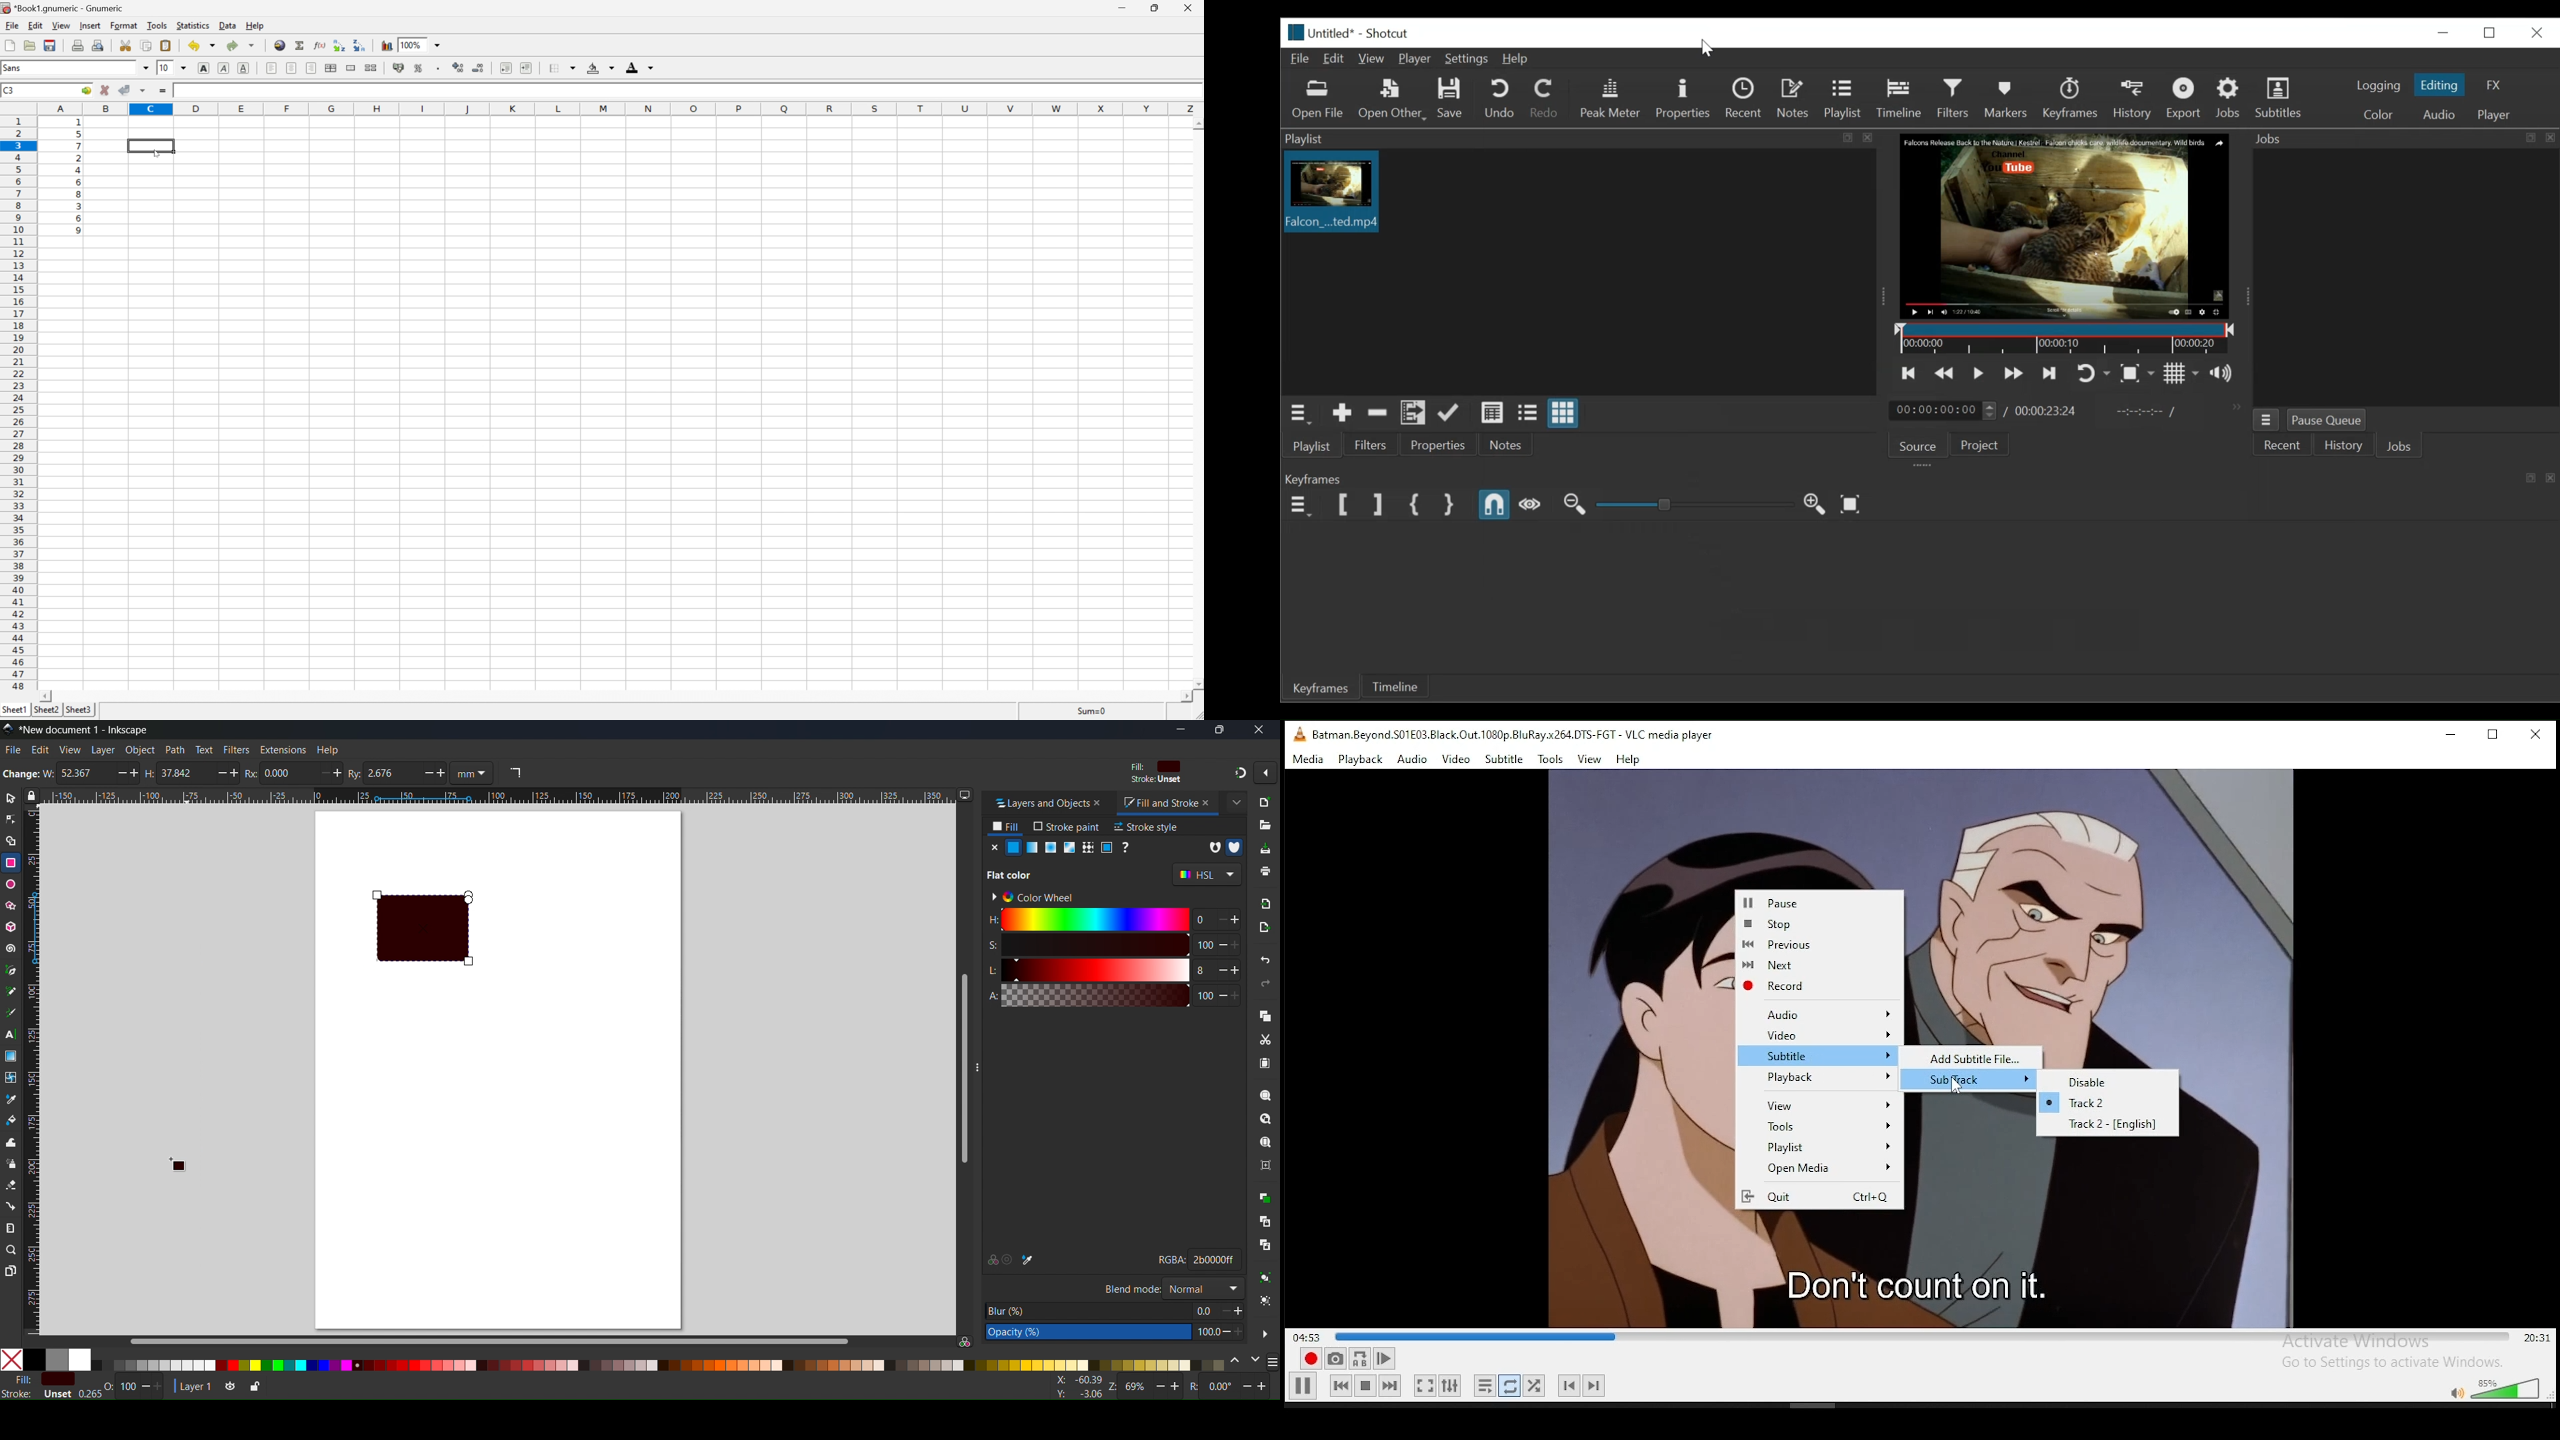  I want to click on edit, so click(35, 25).